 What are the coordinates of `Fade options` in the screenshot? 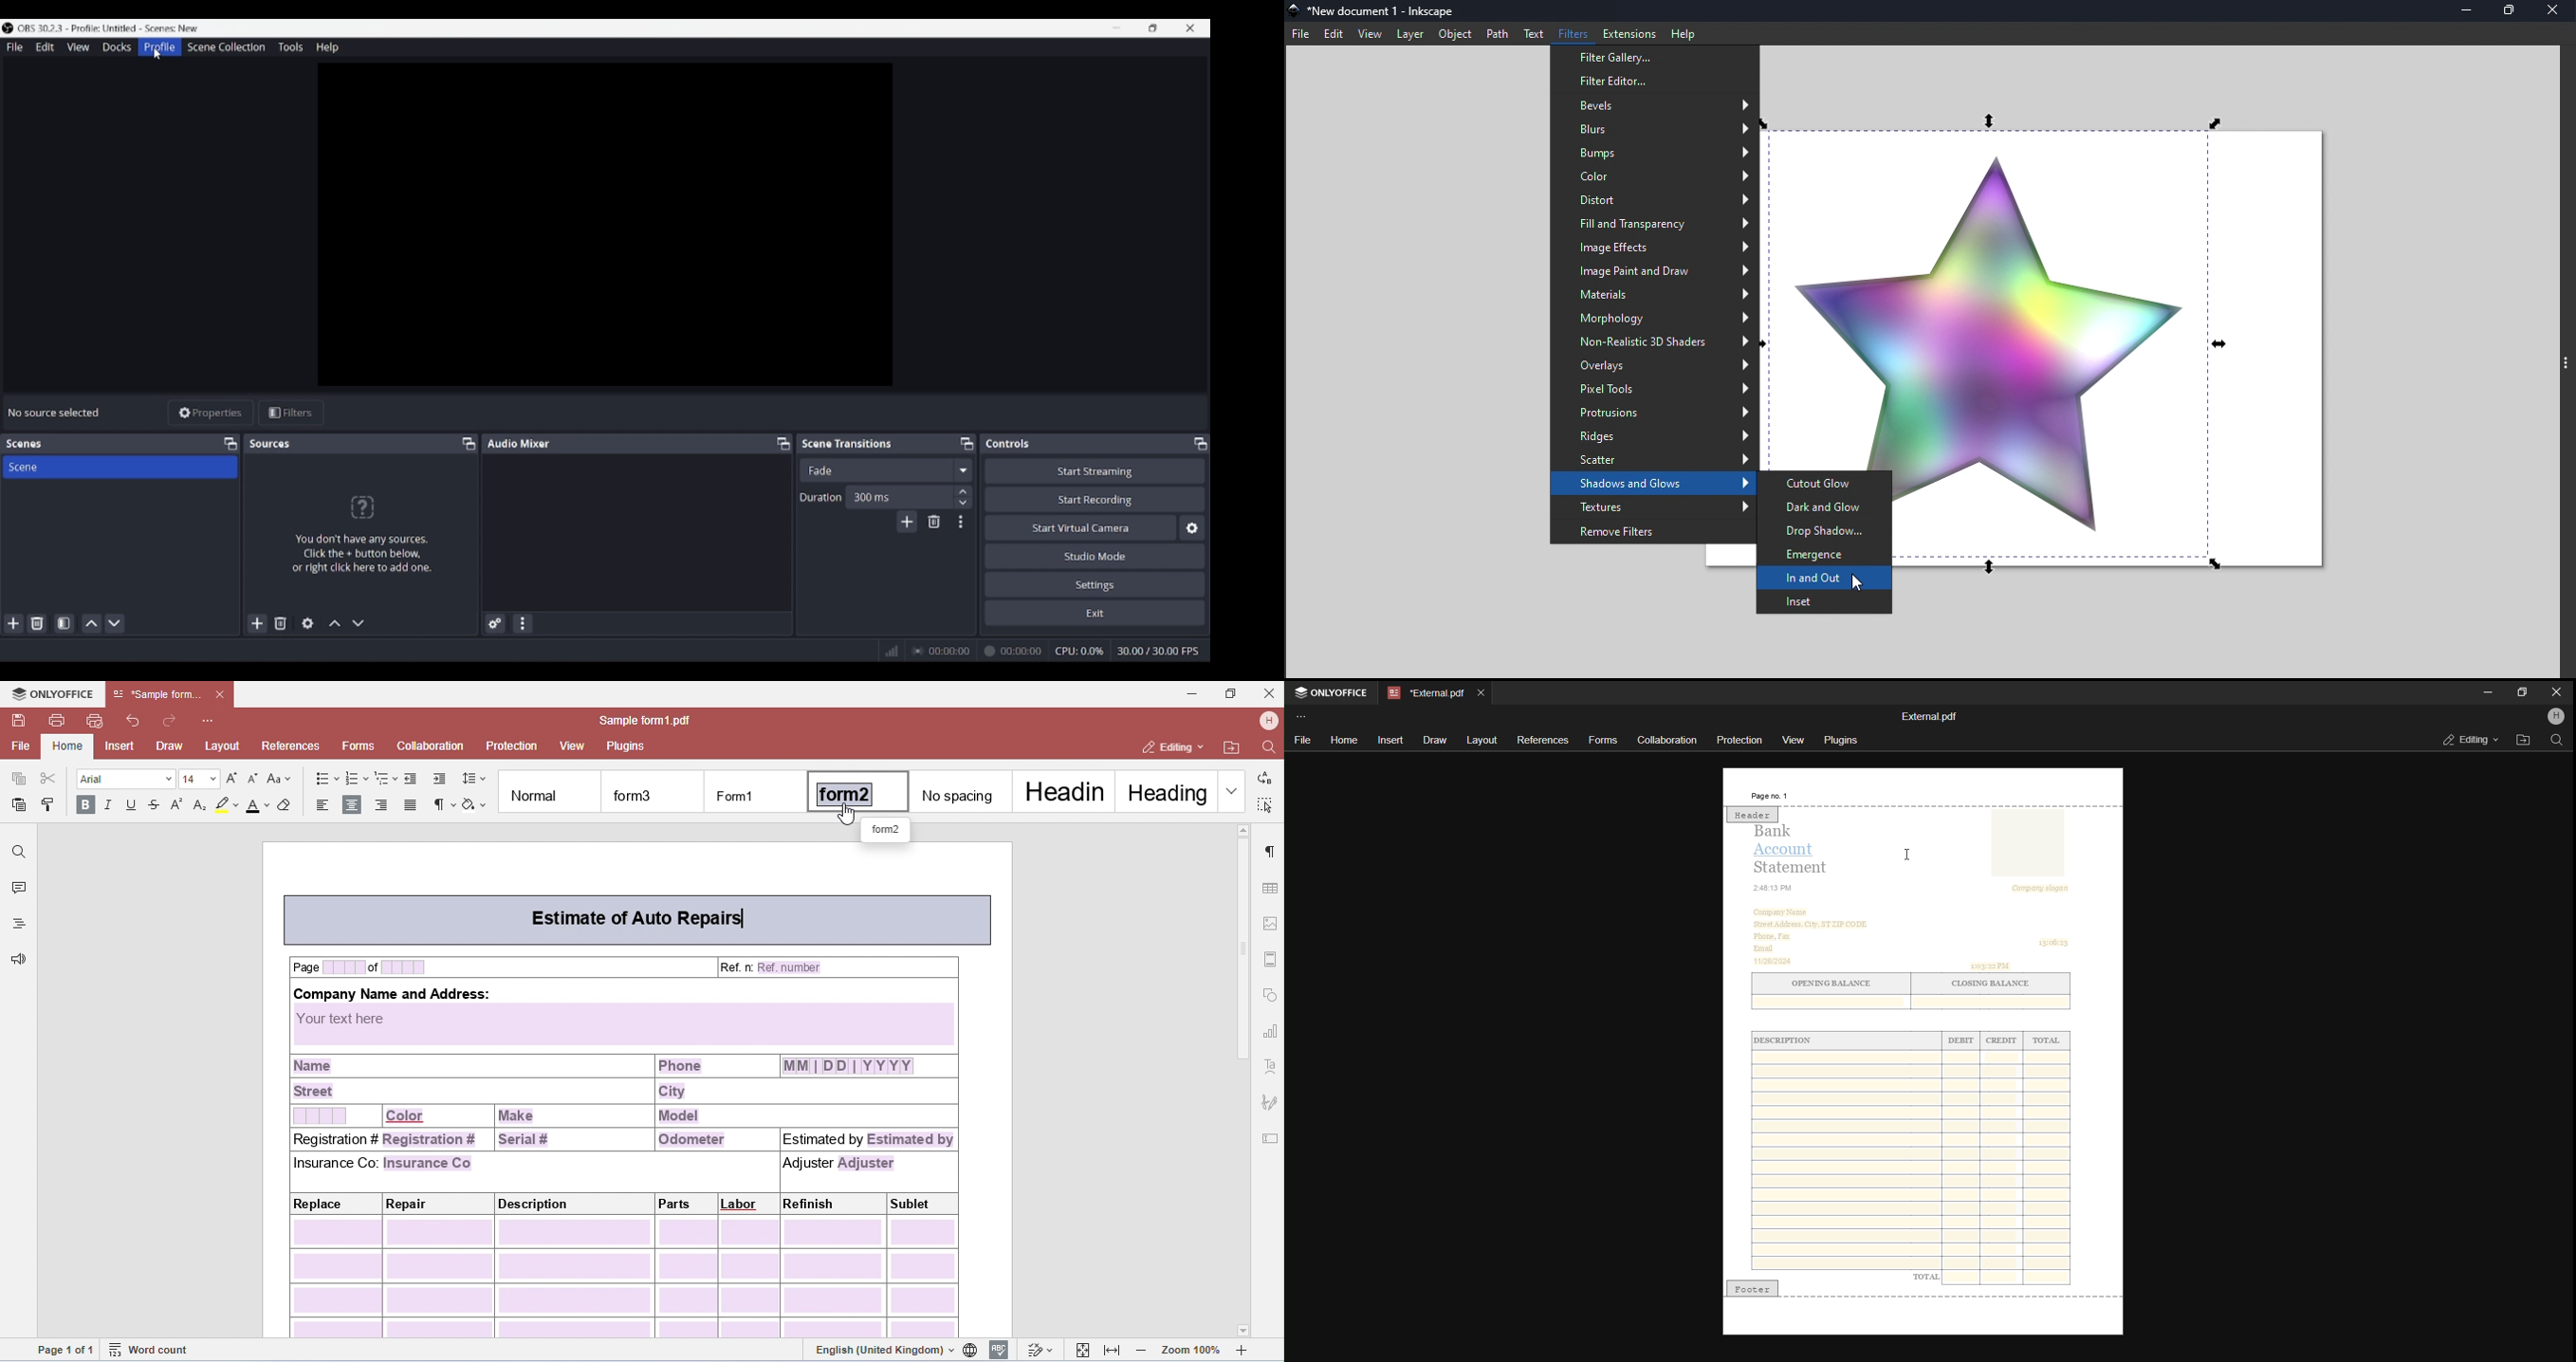 It's located at (963, 470).